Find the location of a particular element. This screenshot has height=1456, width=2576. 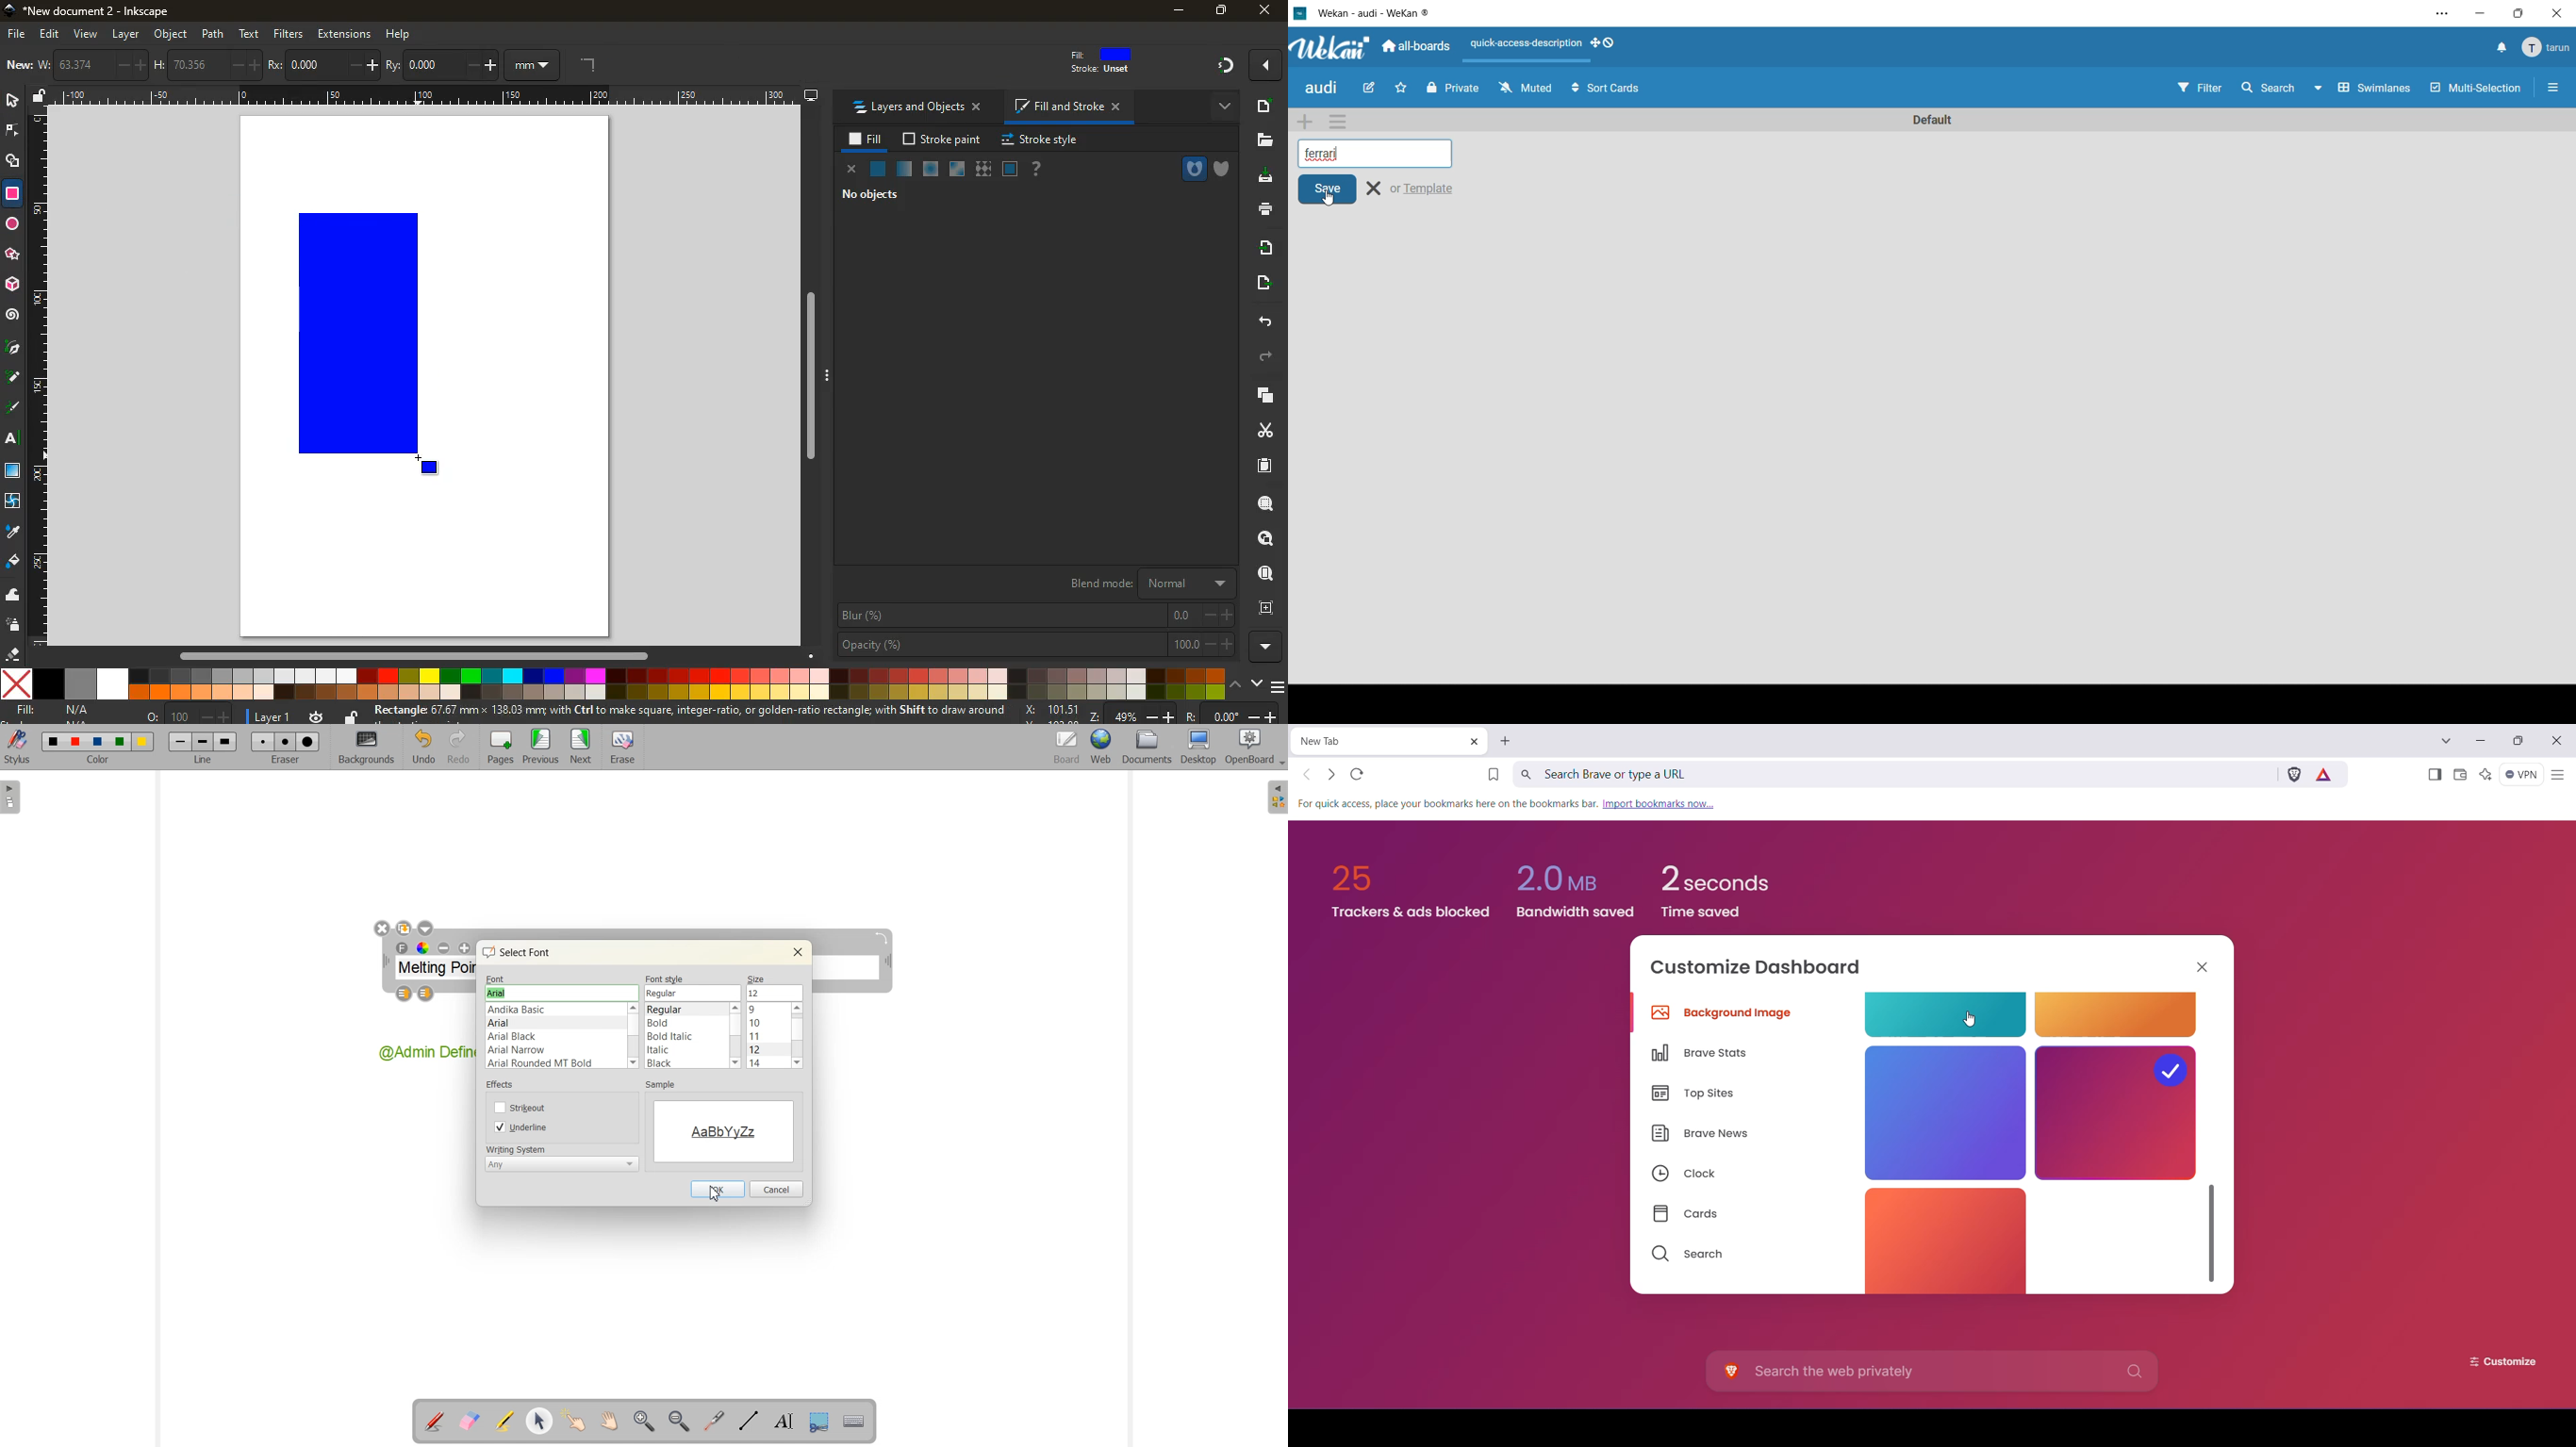

show desktop drag handles is located at coordinates (1605, 44).